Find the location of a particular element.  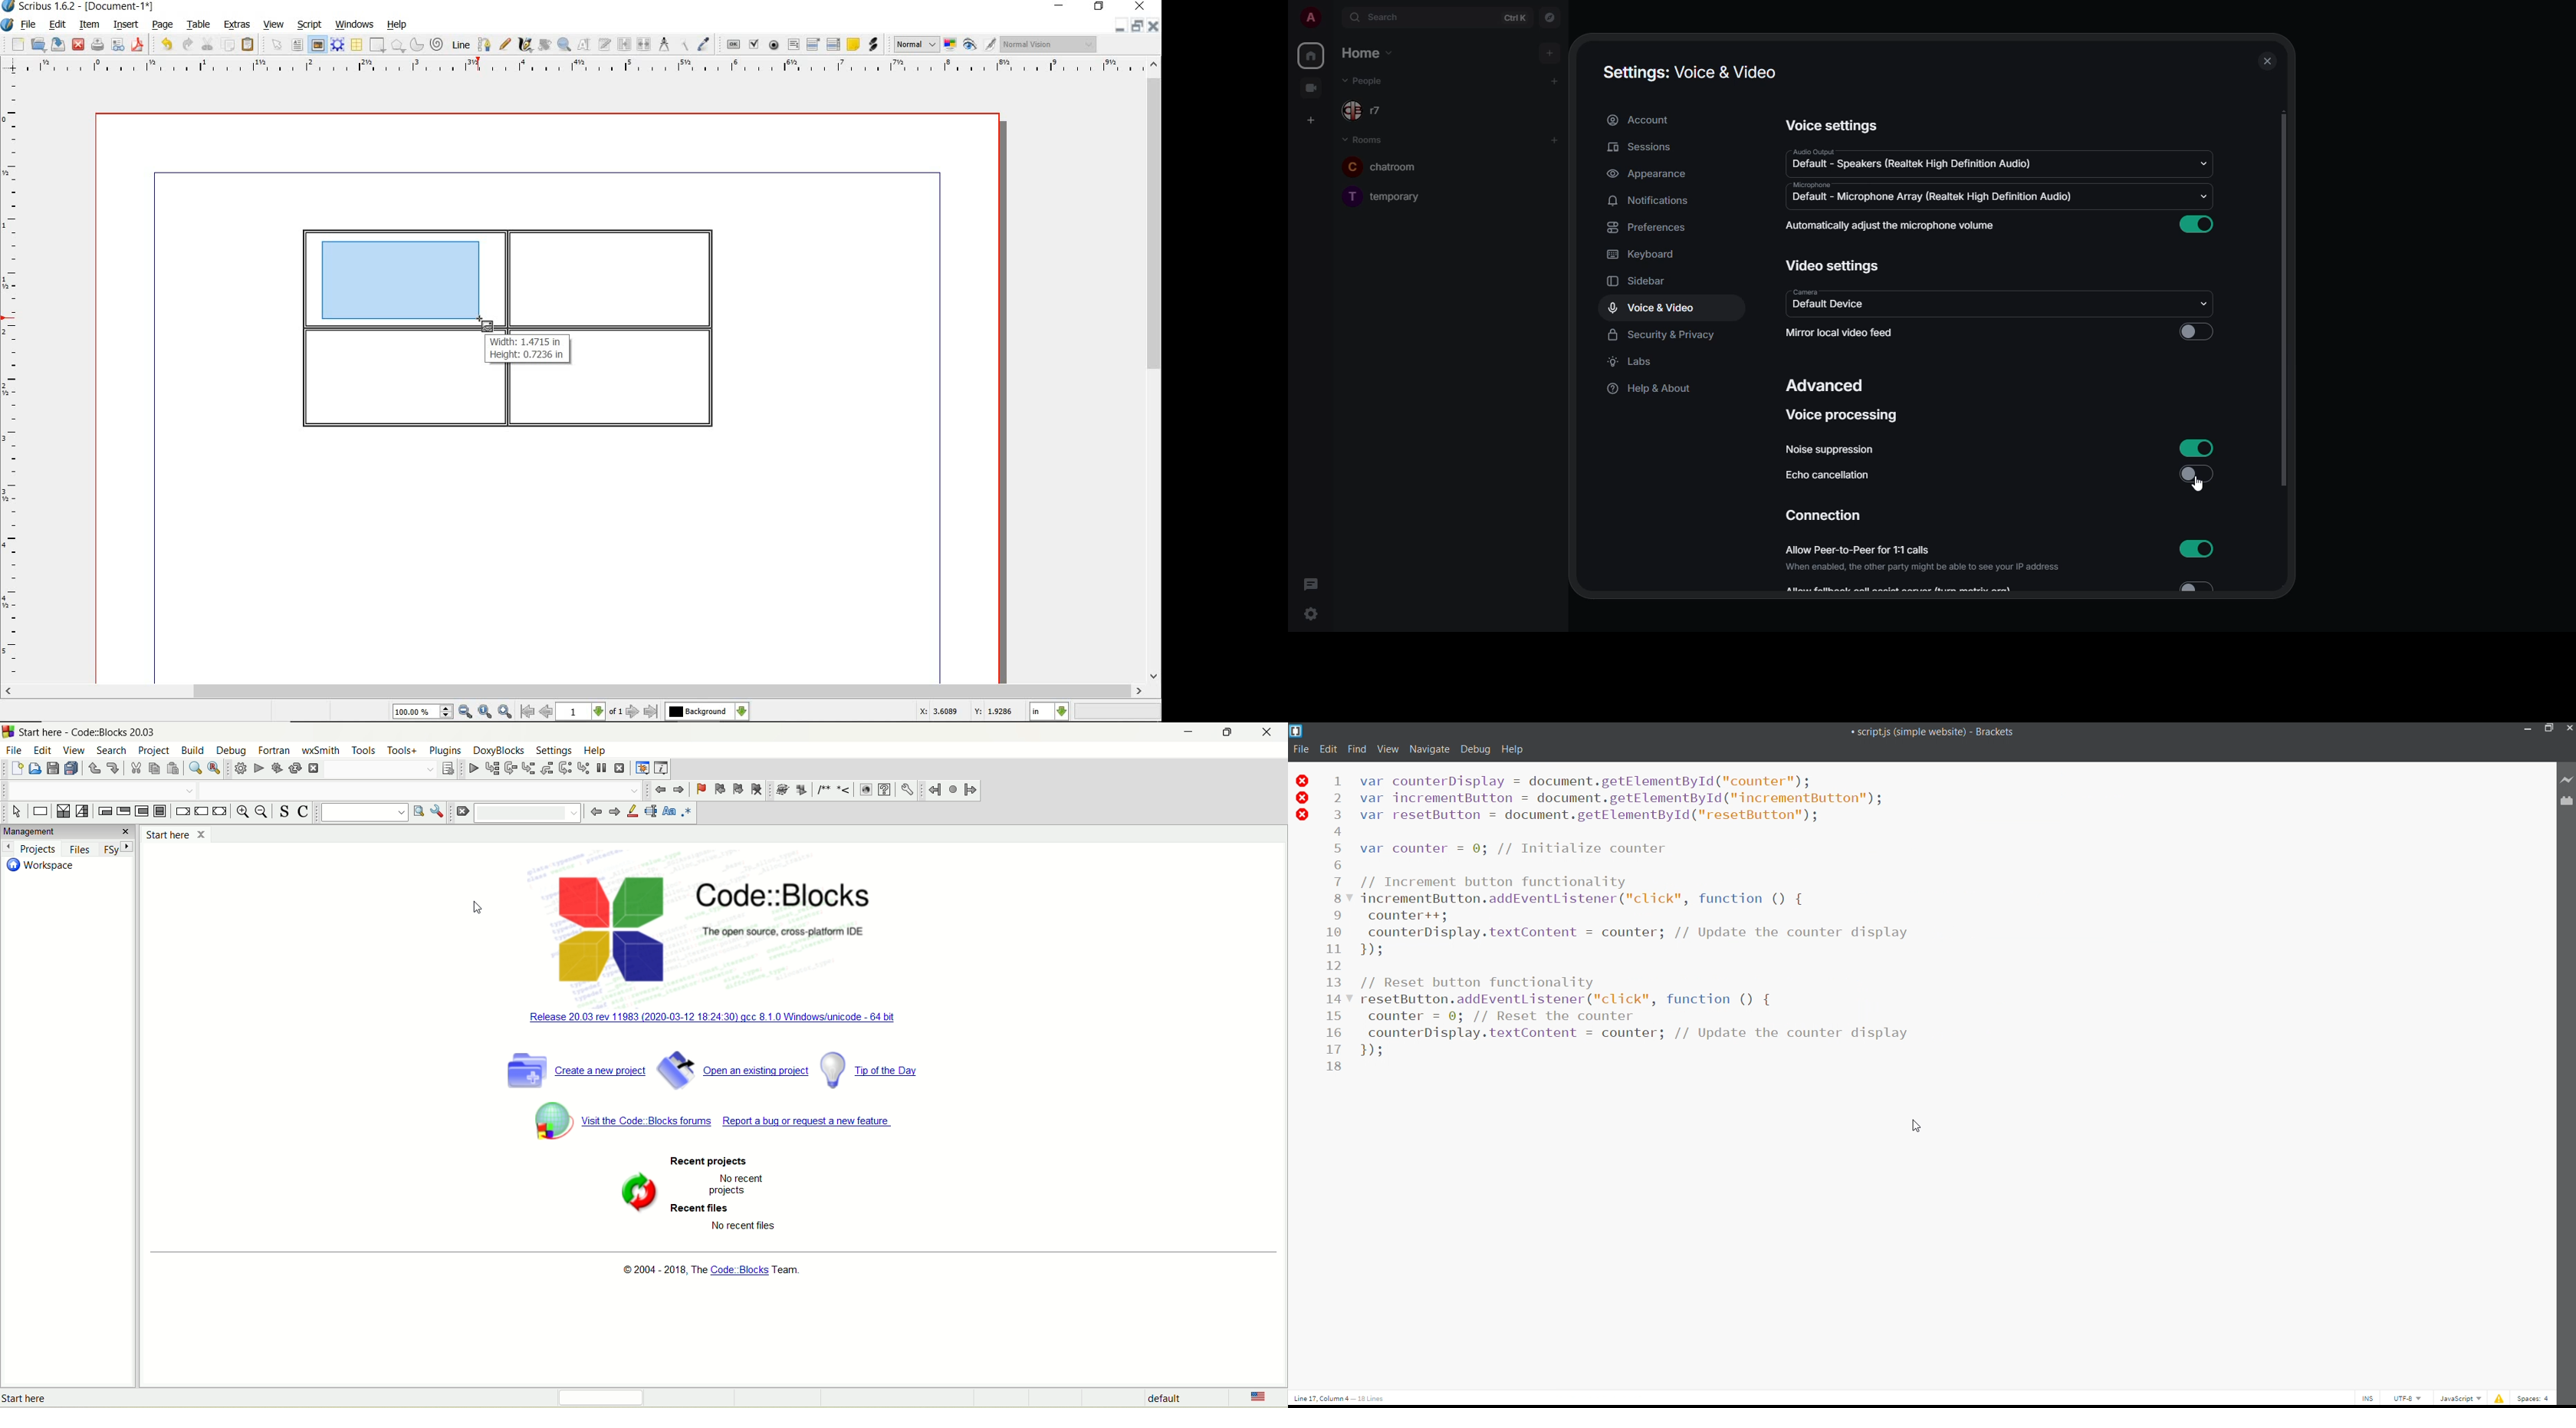

build is located at coordinates (194, 750).